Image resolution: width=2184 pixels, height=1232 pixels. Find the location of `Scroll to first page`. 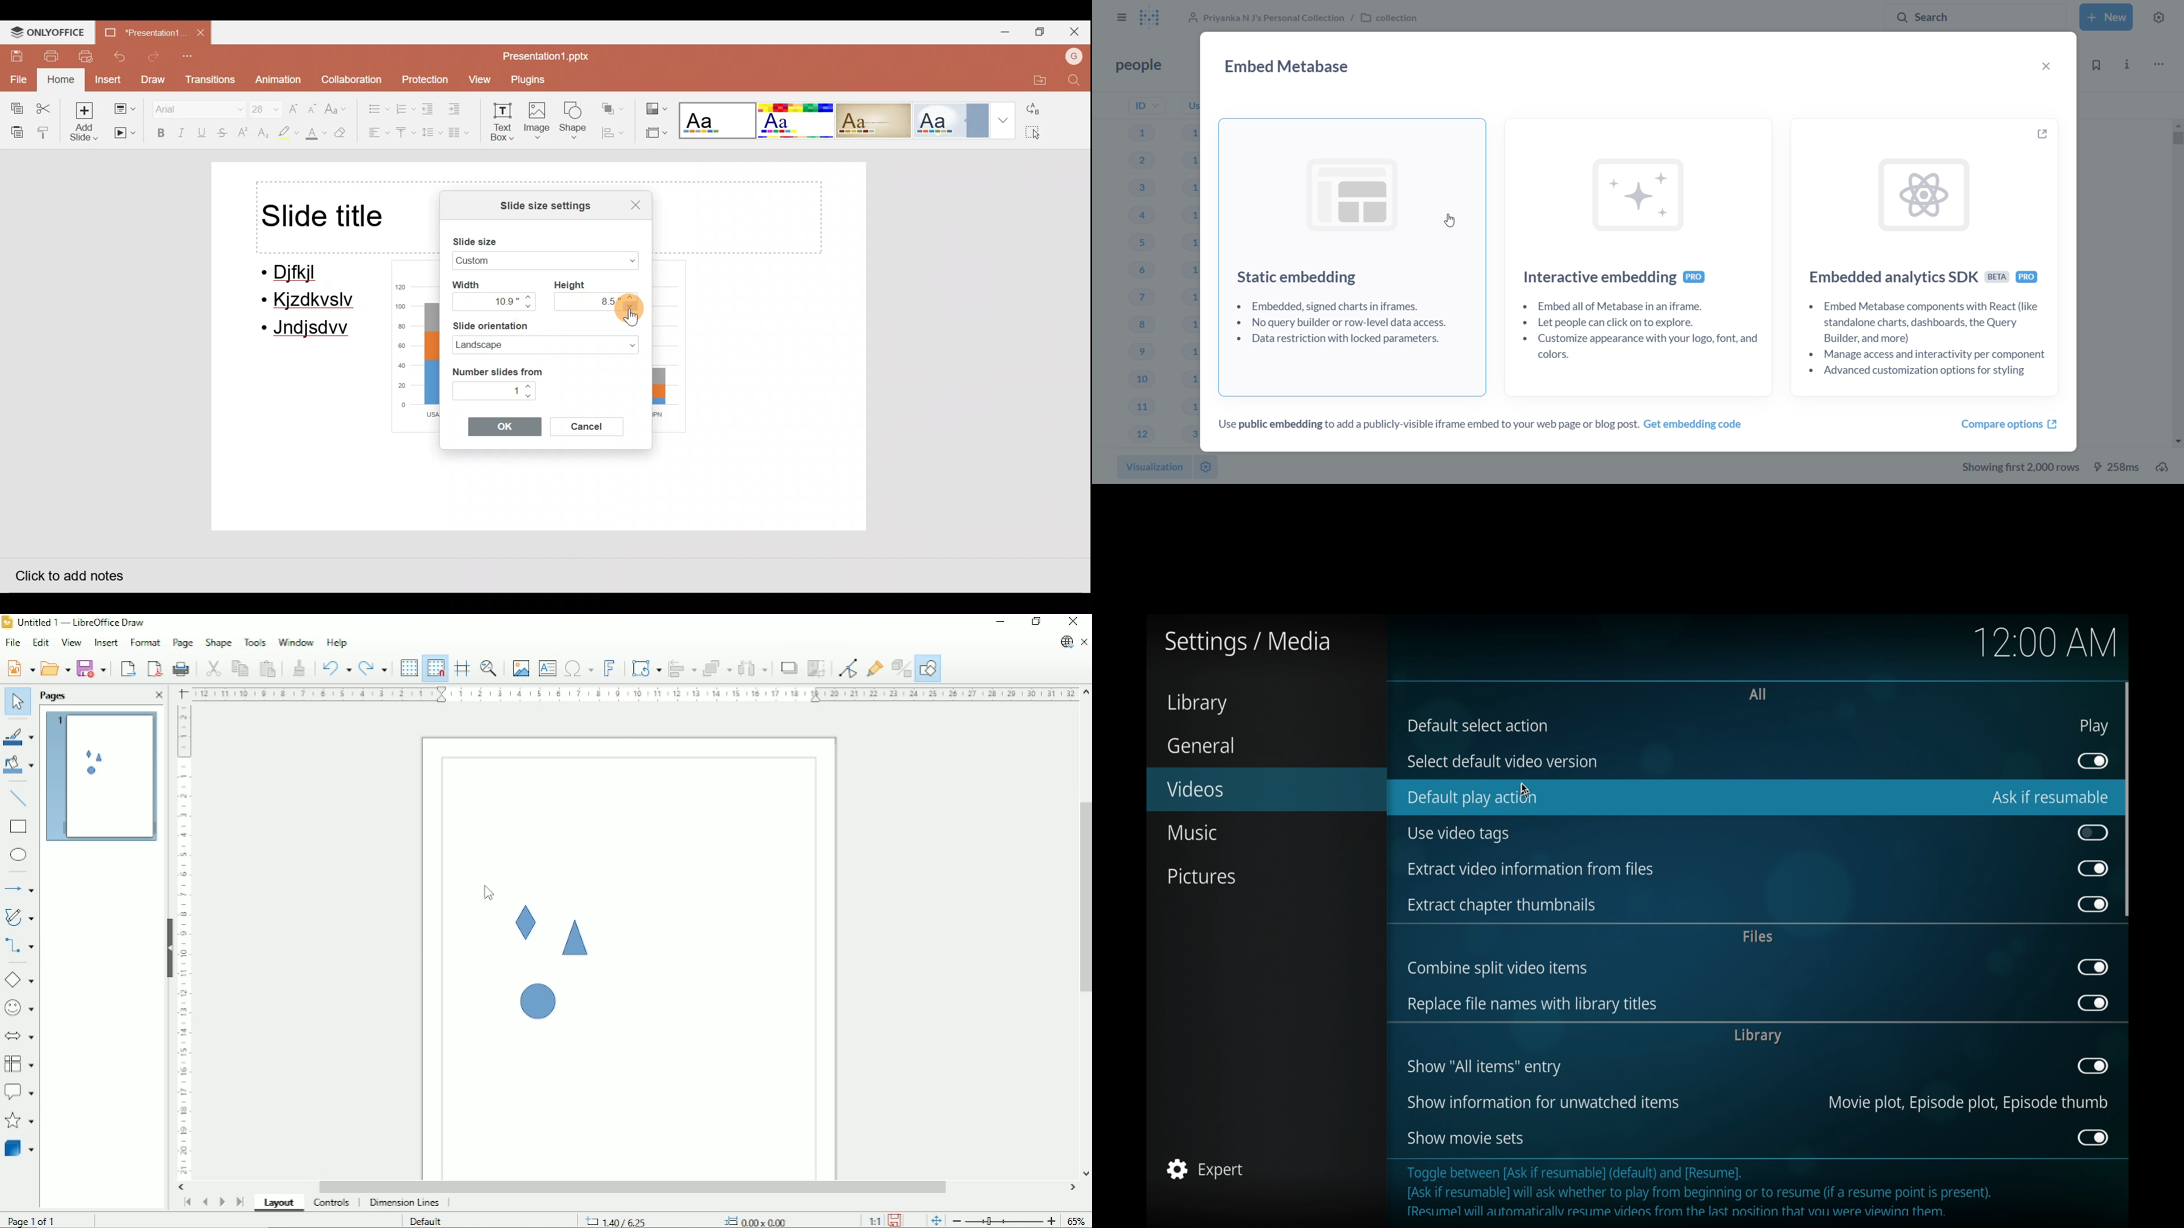

Scroll to first page is located at coordinates (186, 1203).